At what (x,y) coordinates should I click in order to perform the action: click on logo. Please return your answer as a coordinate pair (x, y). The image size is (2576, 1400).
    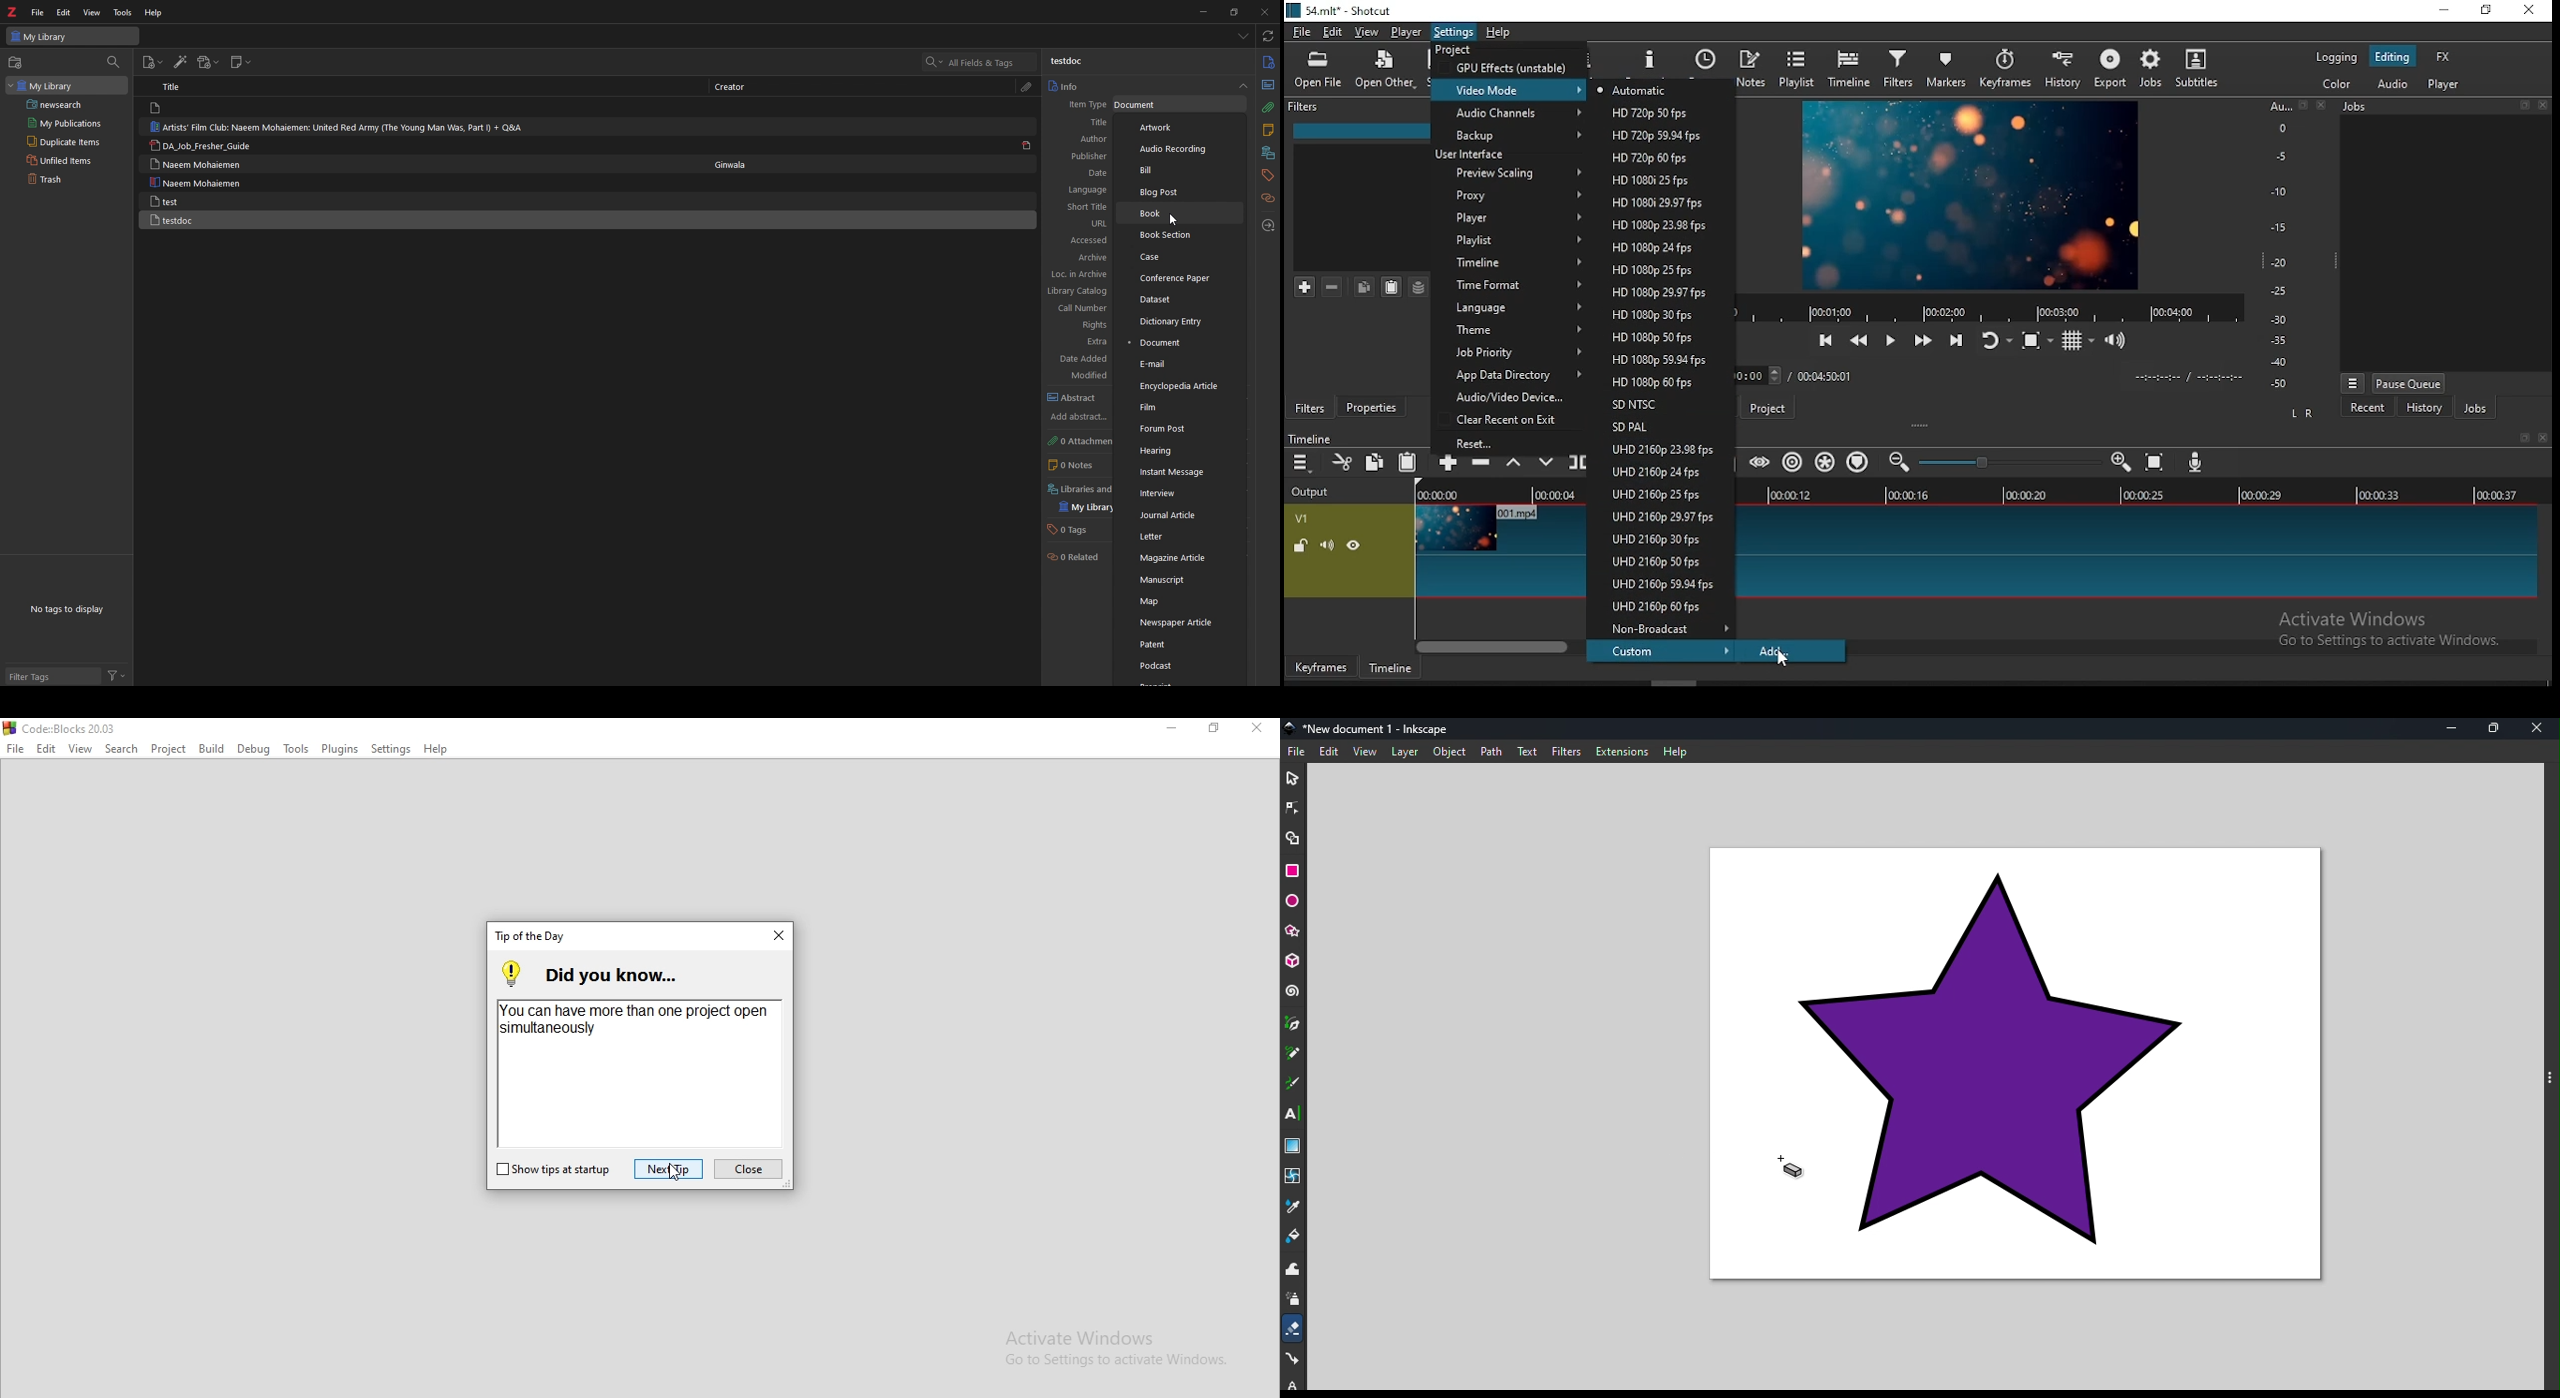
    Looking at the image, I should click on (13, 11).